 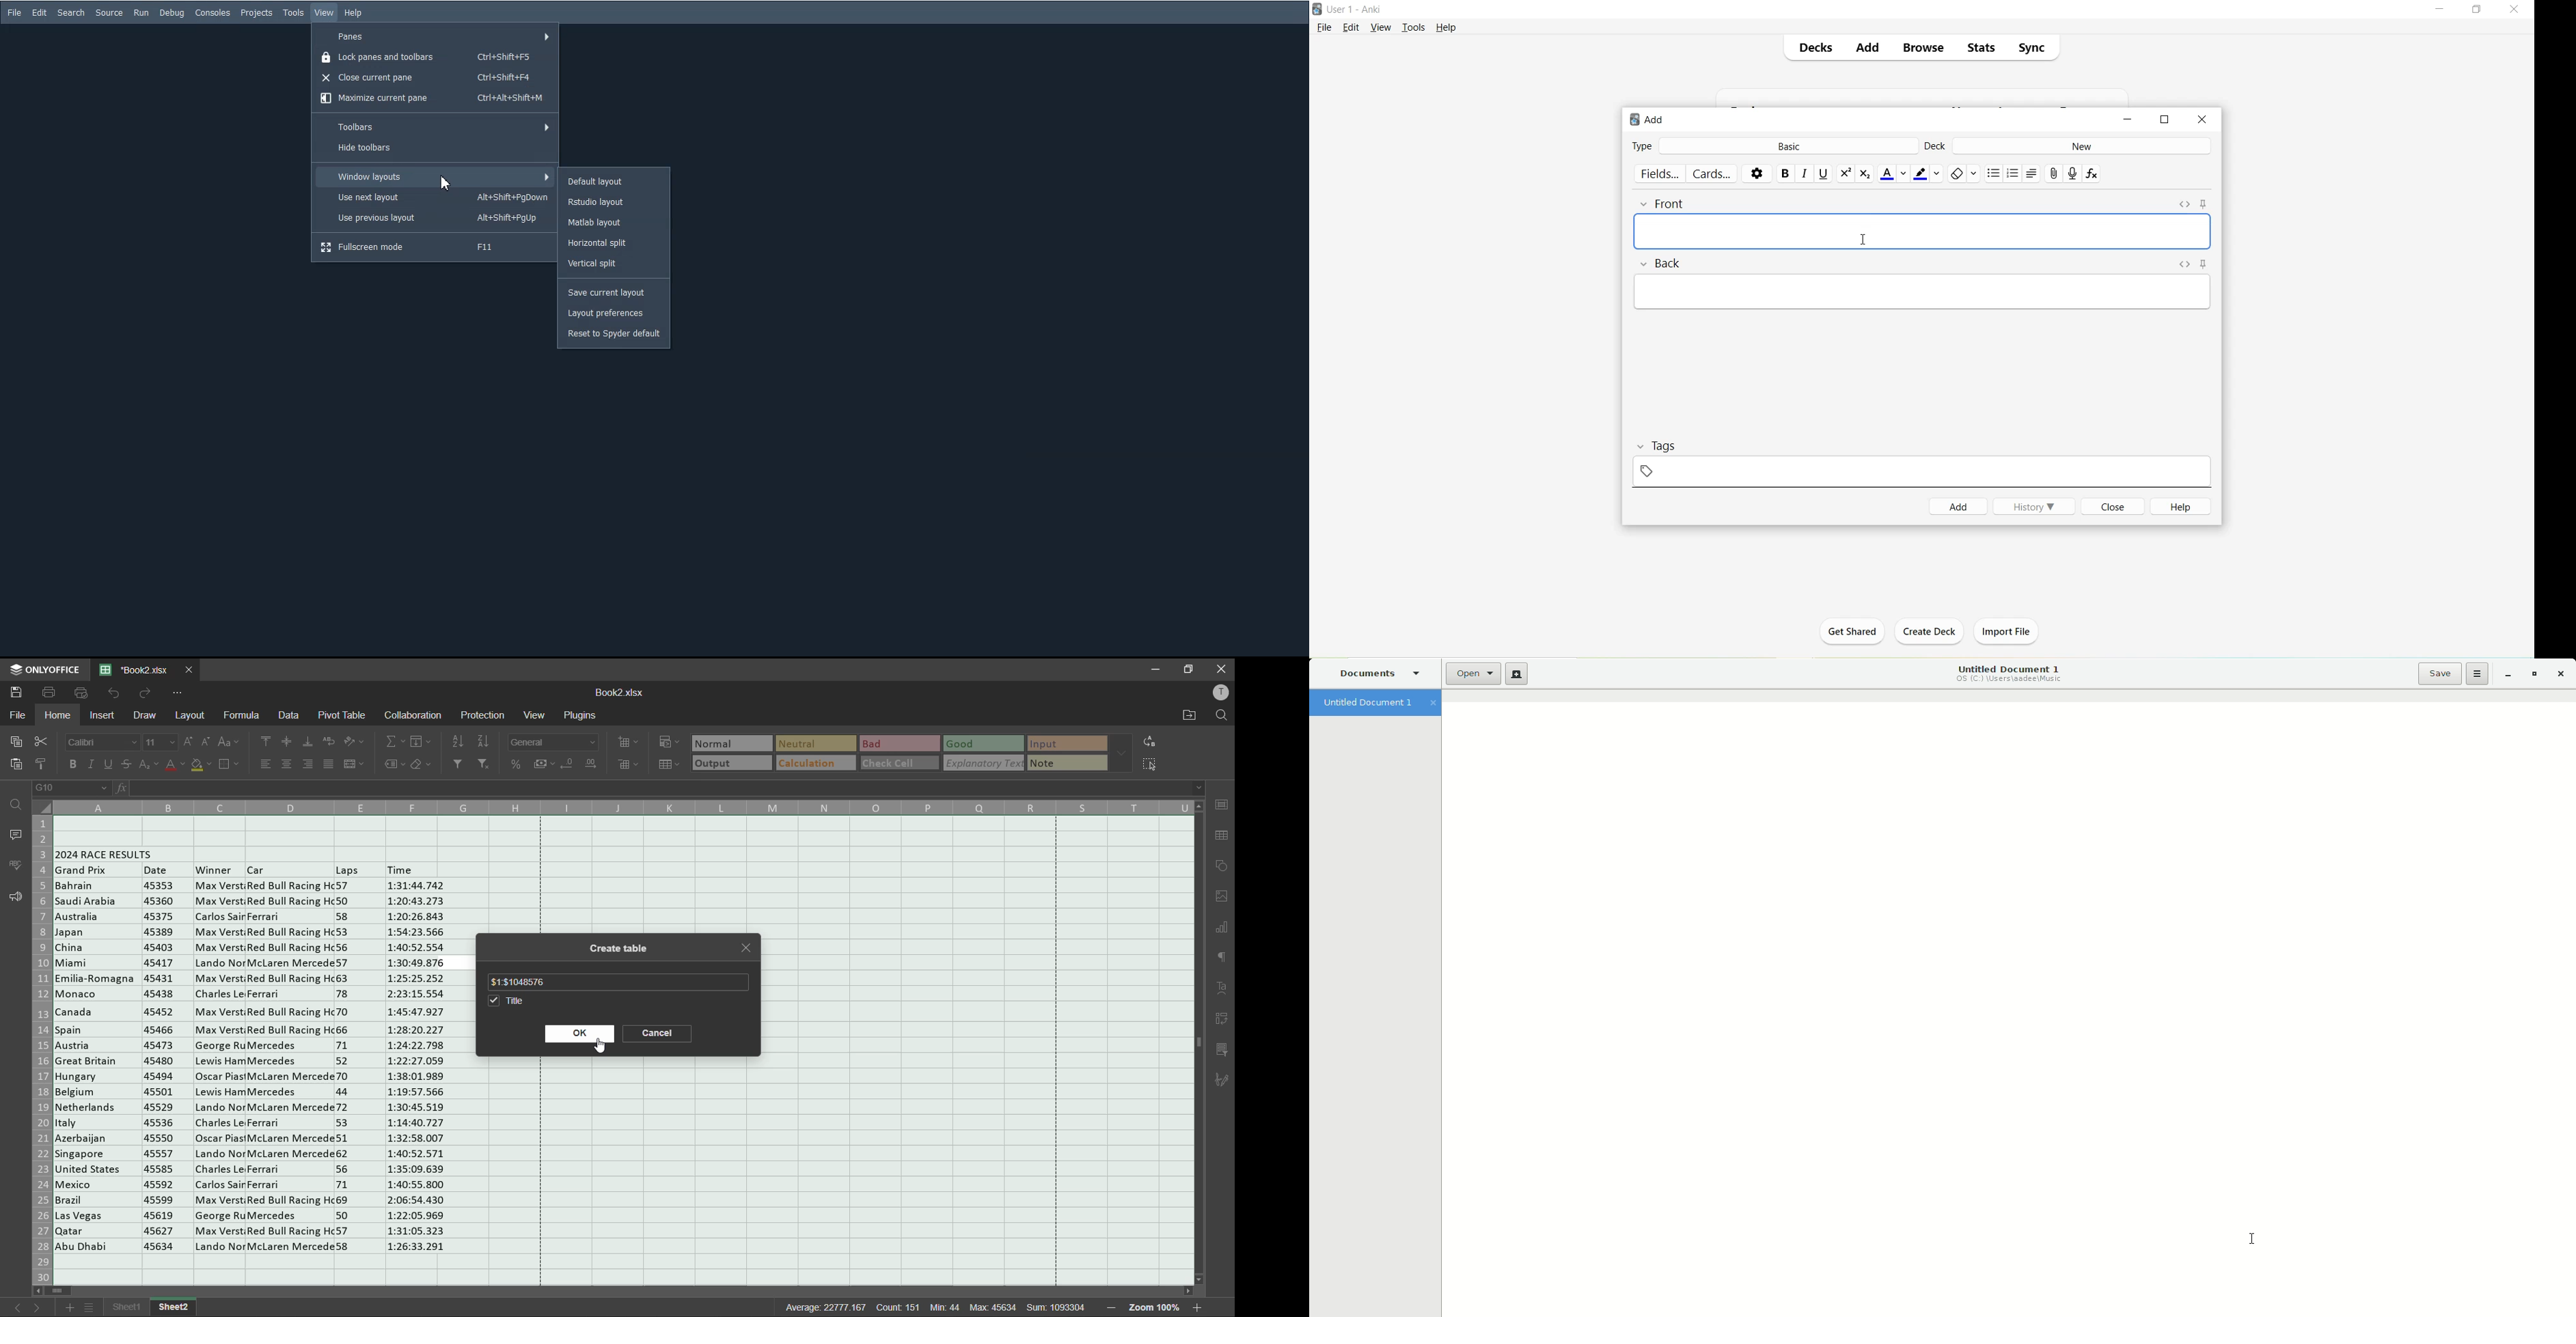 I want to click on clear filter, so click(x=484, y=763).